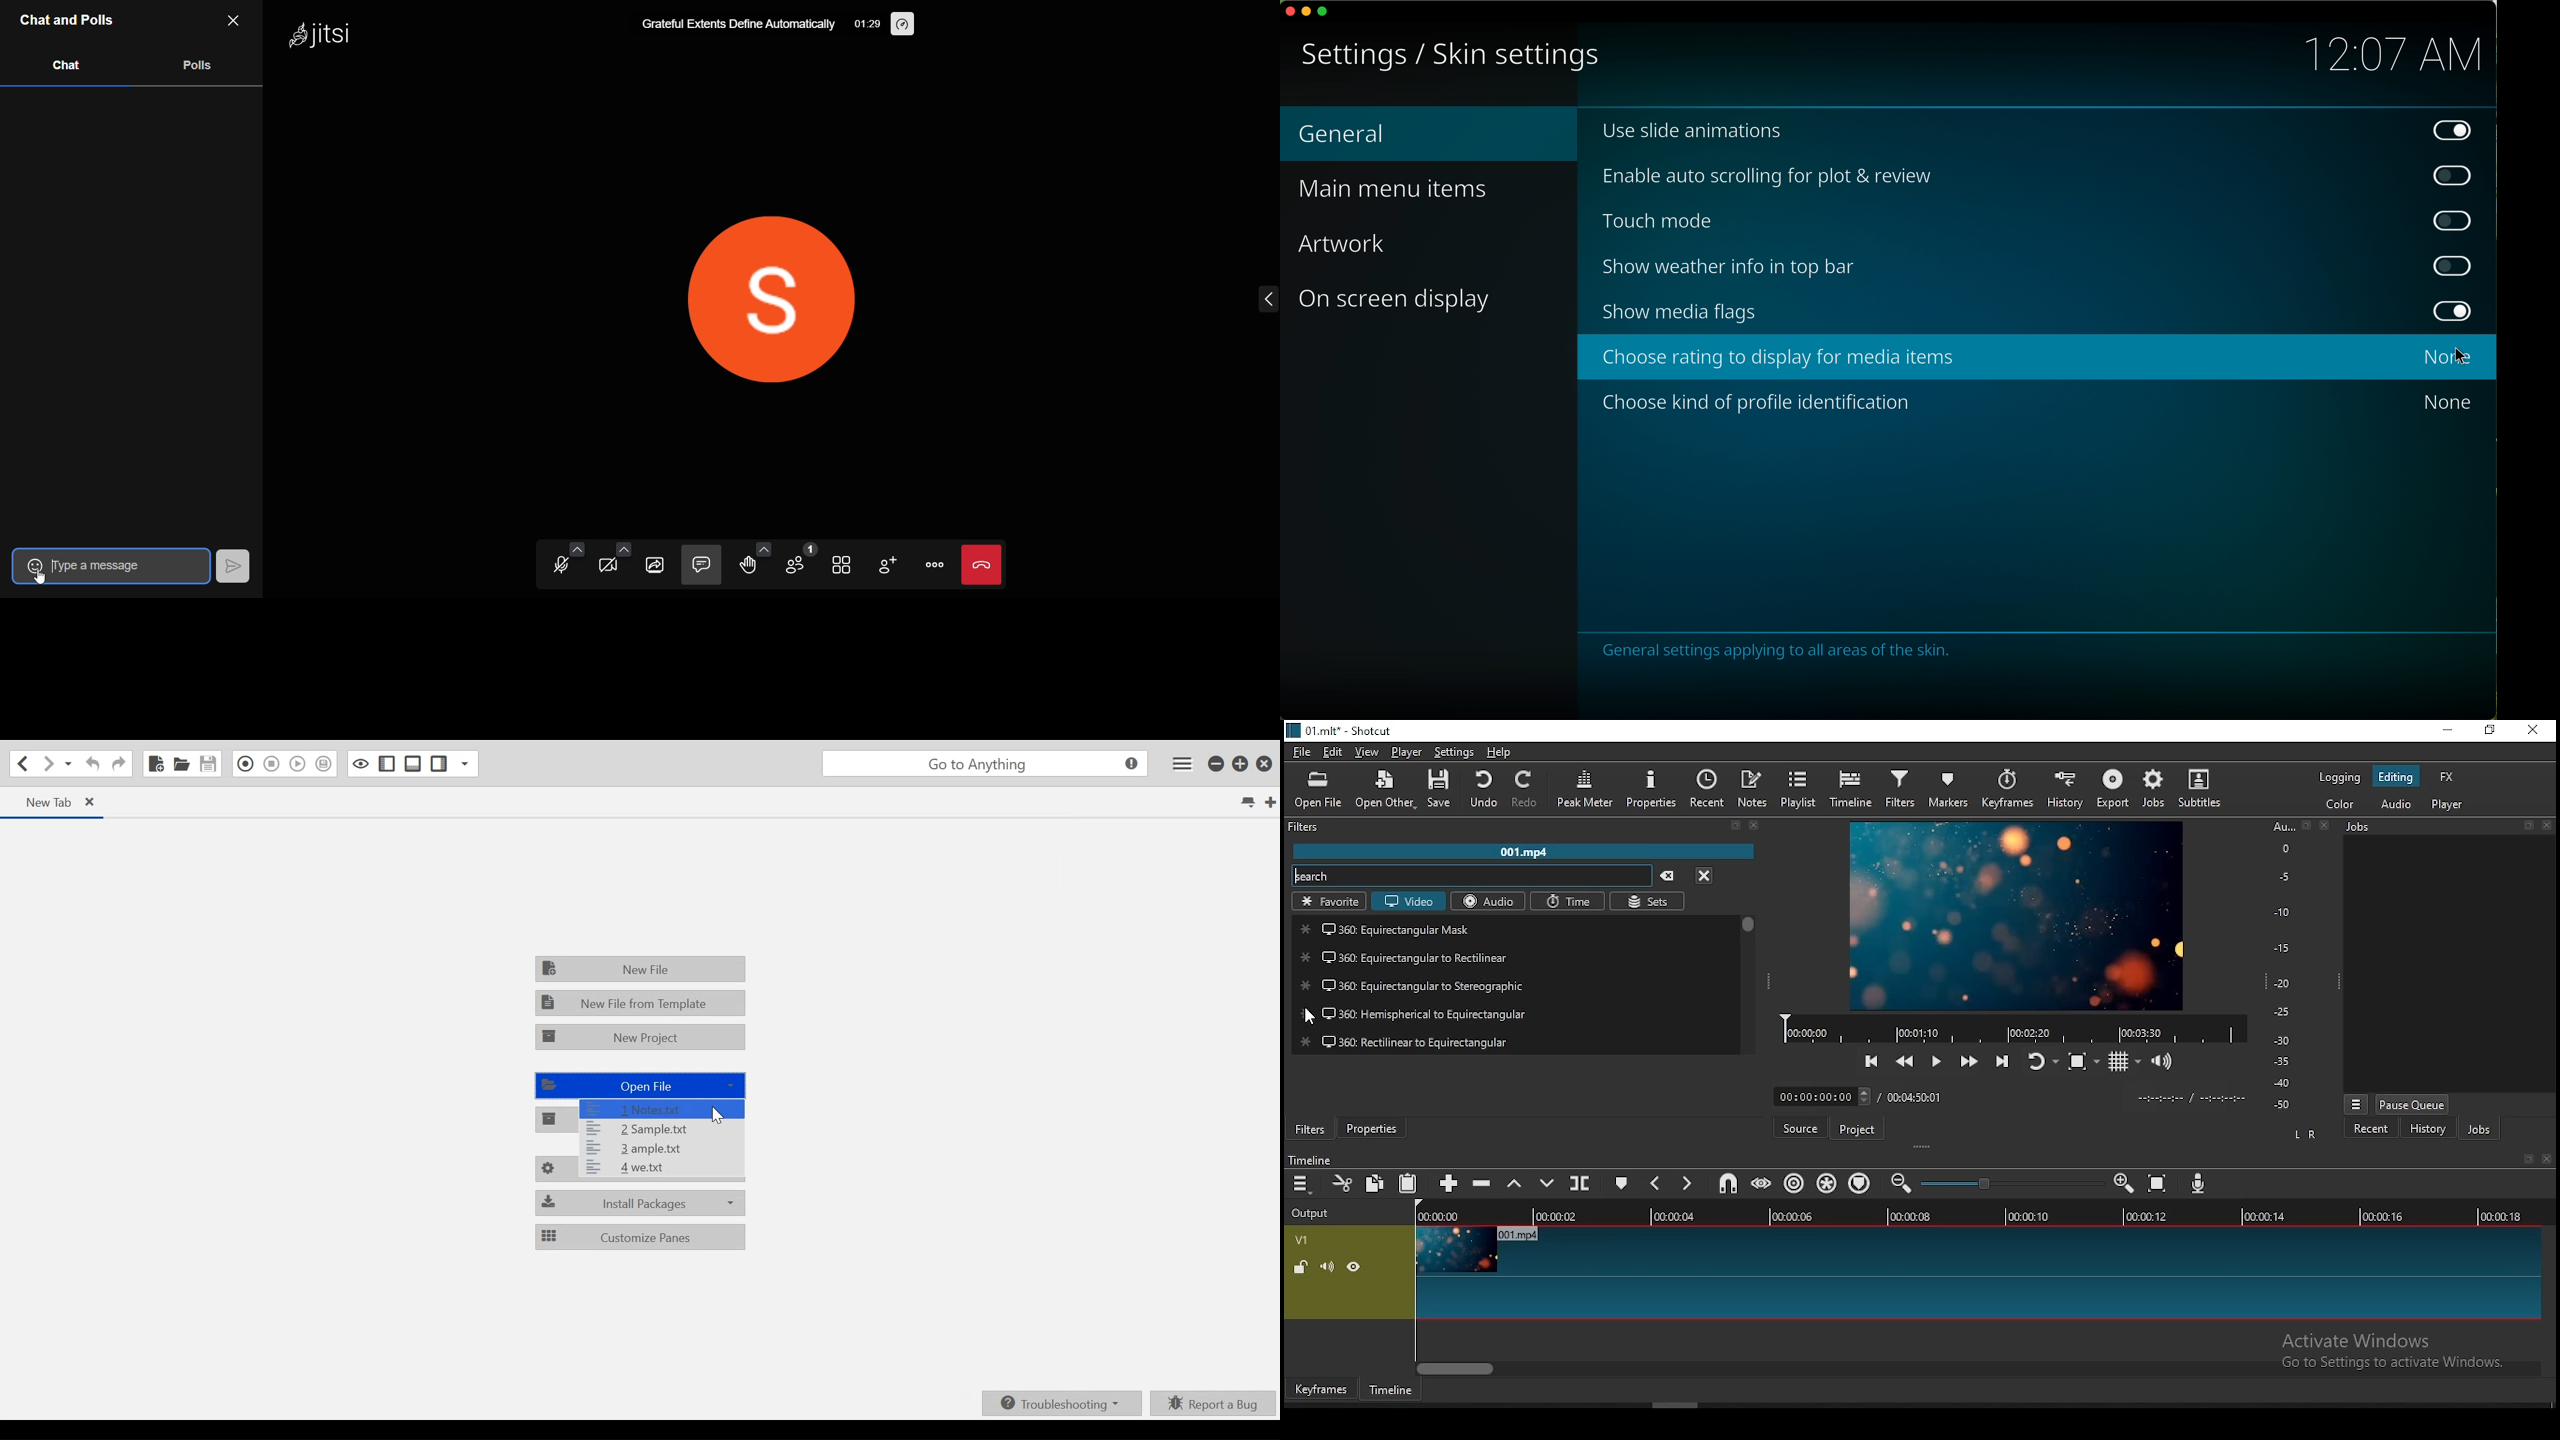  I want to click on Redo, so click(1524, 790).